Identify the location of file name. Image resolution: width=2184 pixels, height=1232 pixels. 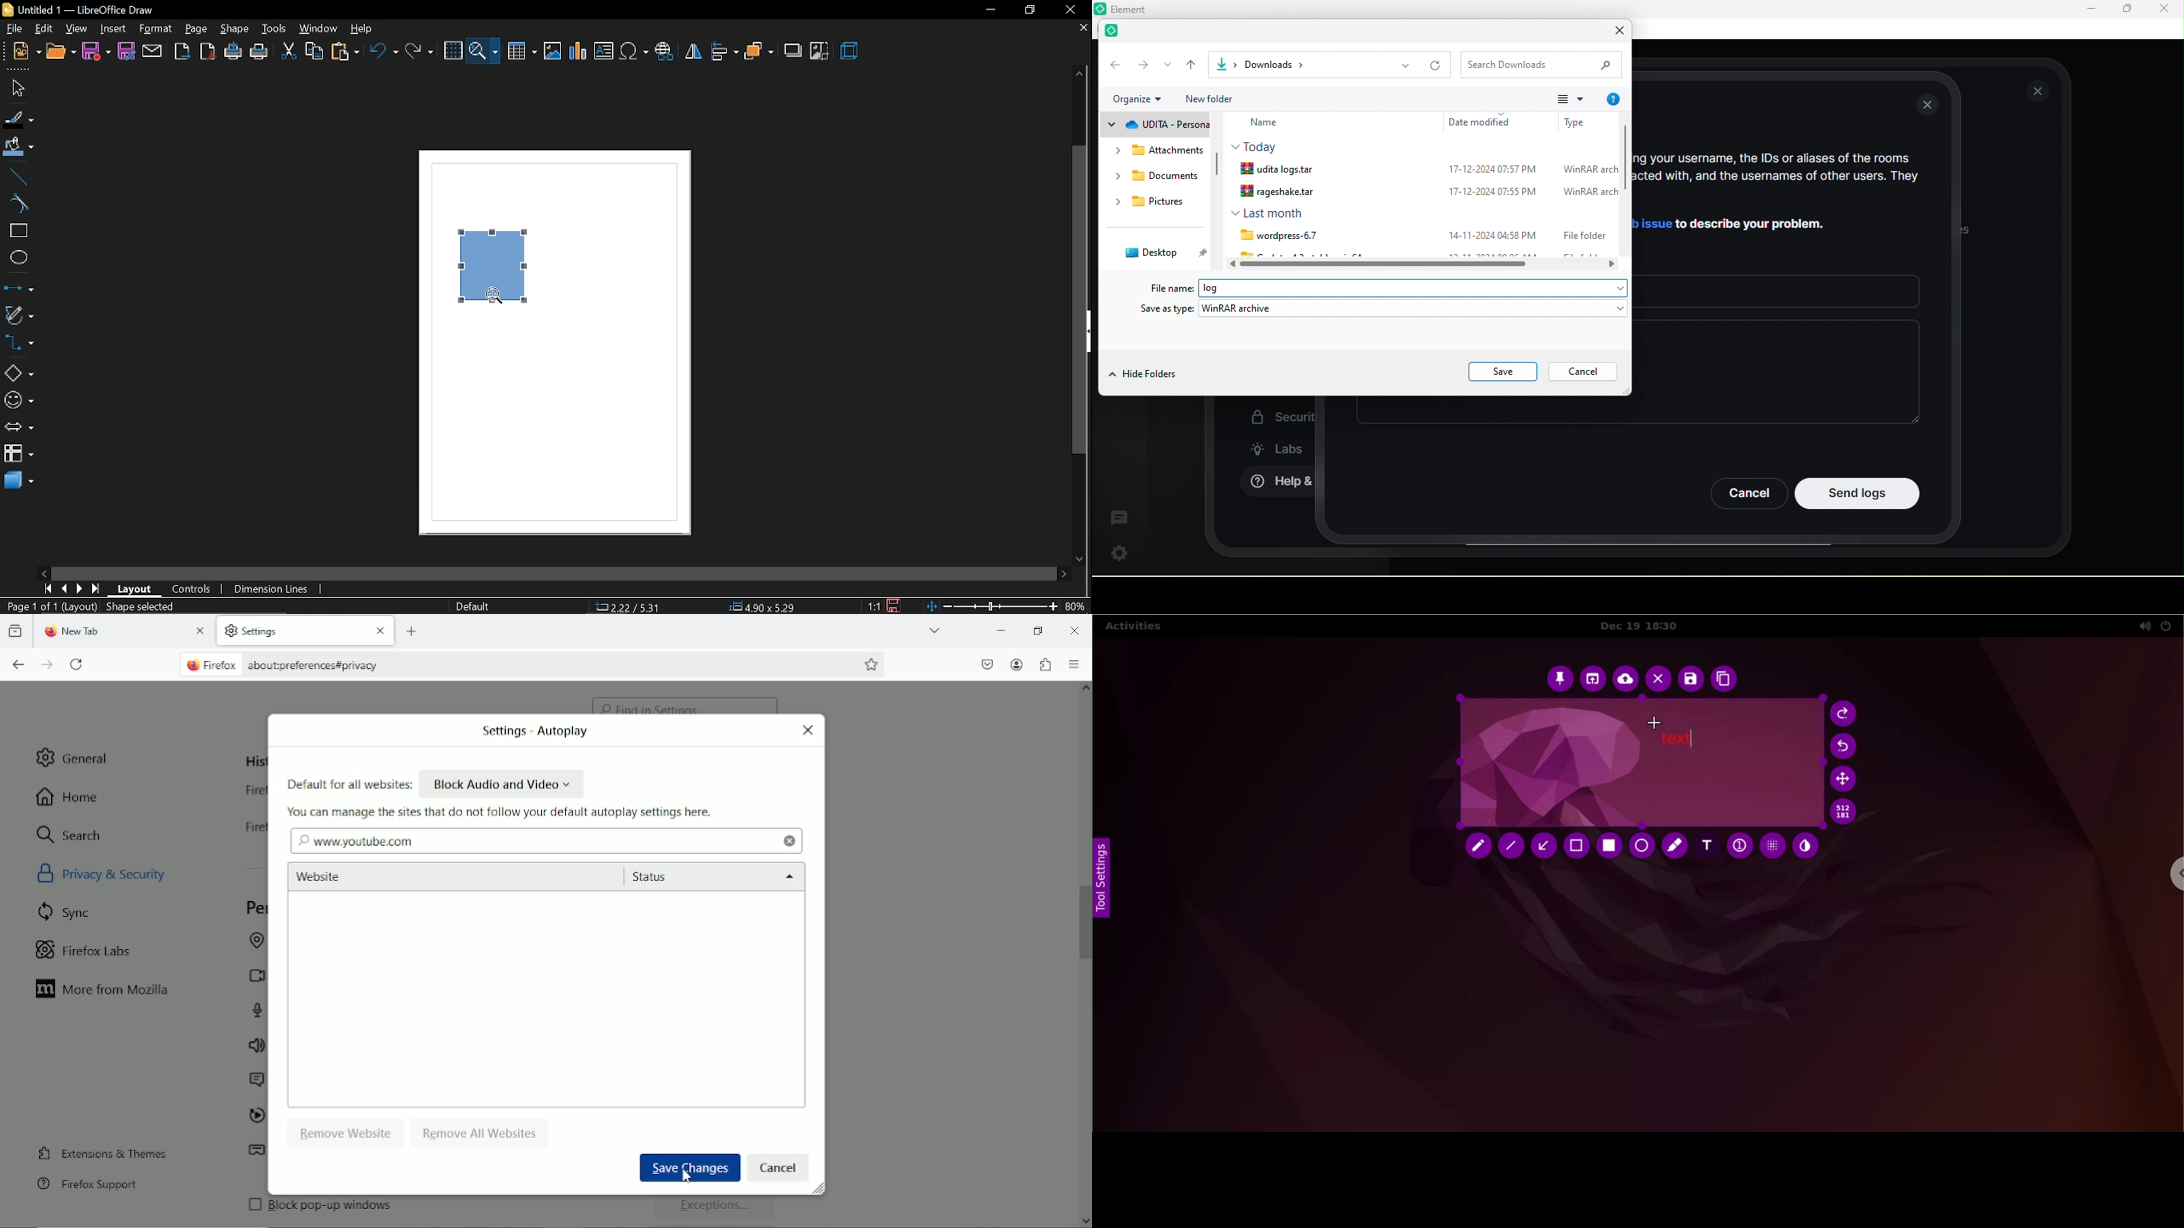
(1174, 288).